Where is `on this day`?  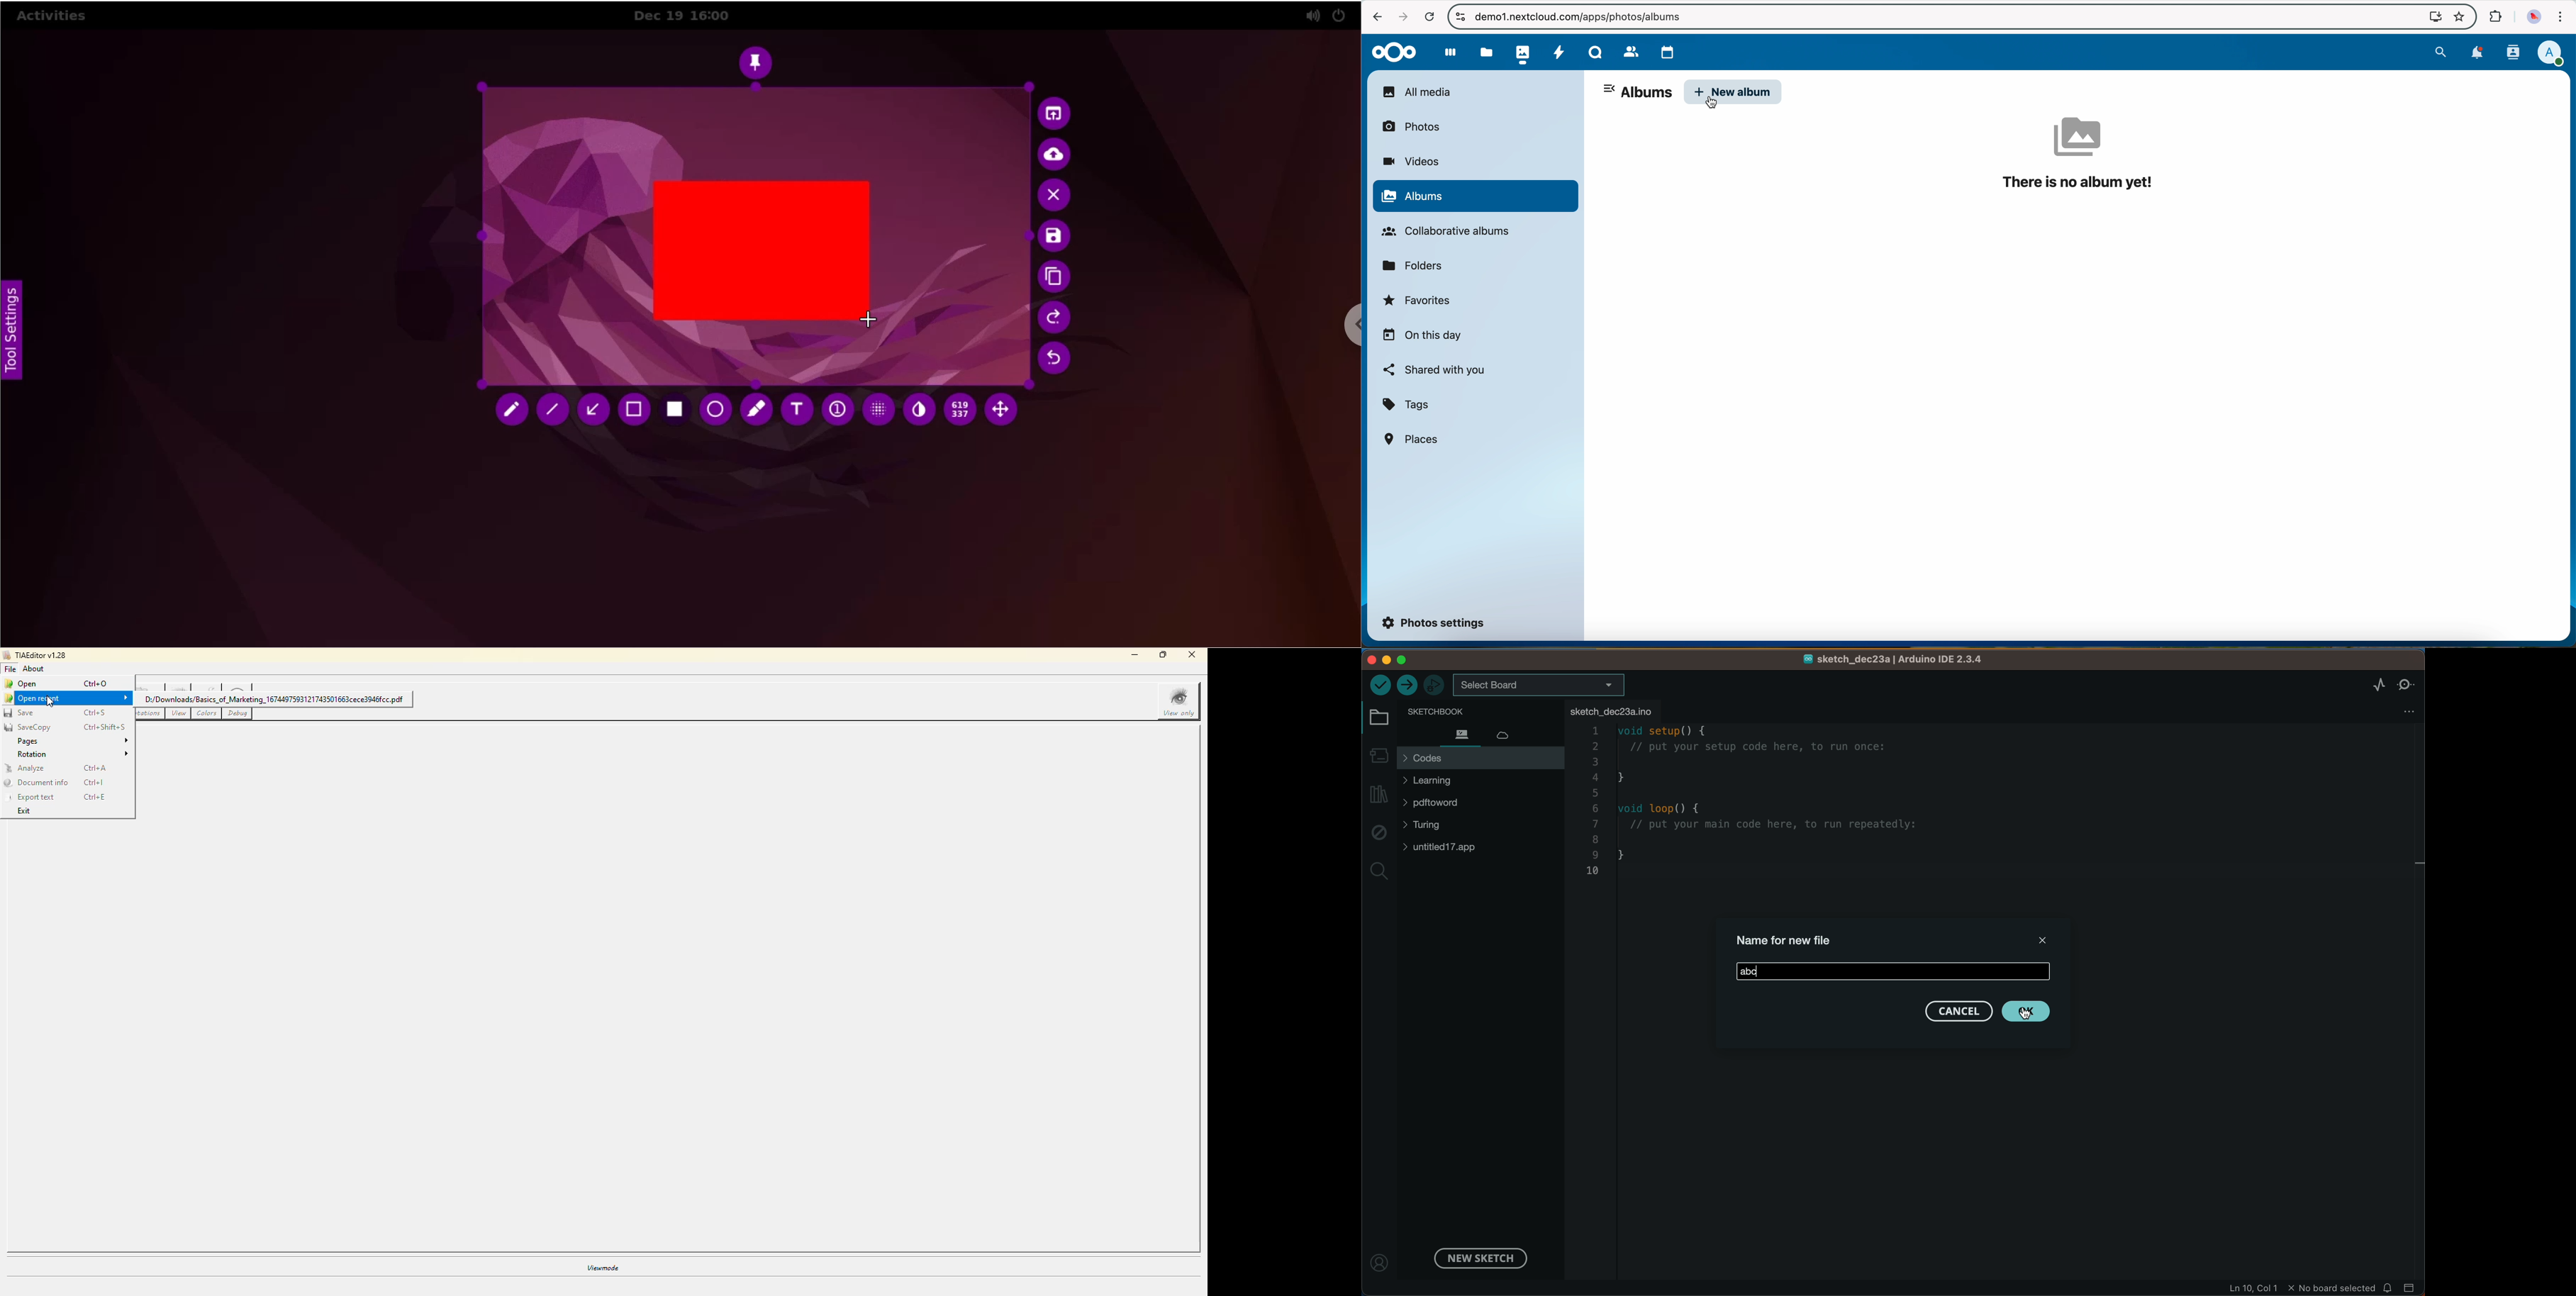 on this day is located at coordinates (1422, 336).